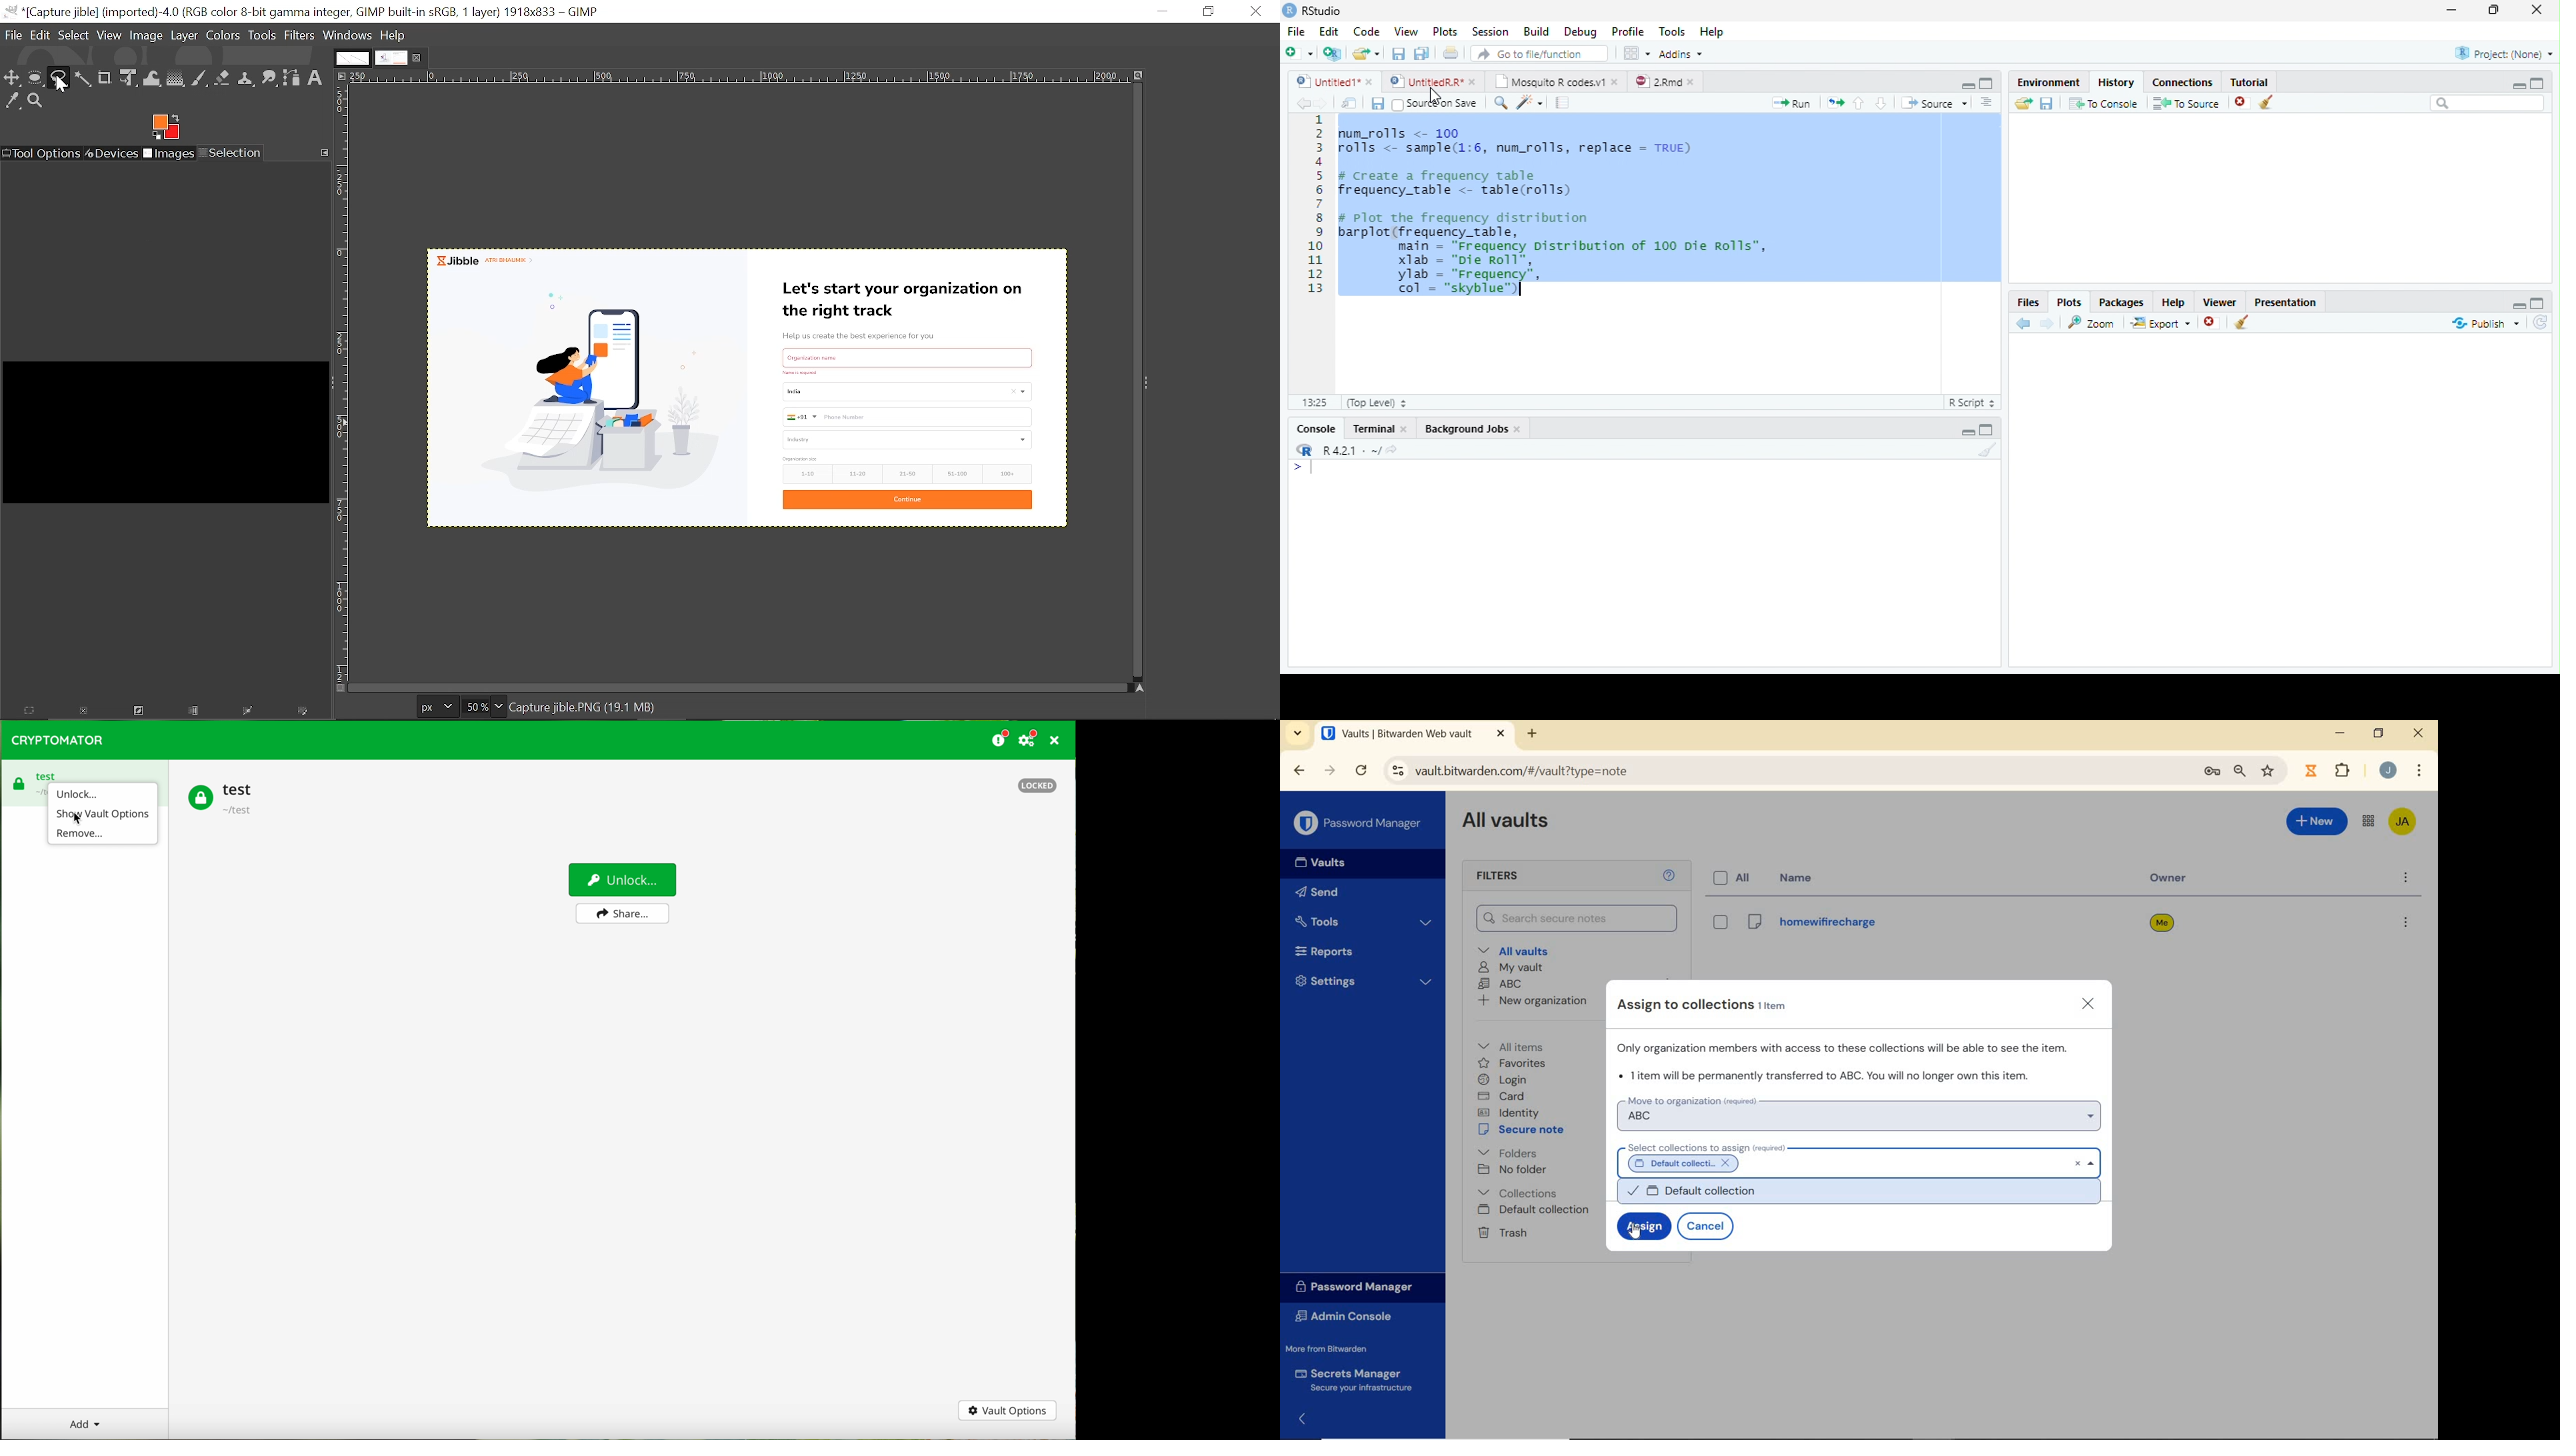 The image size is (2576, 1456). Describe the element at coordinates (1377, 403) in the screenshot. I see `(Top Level)` at that location.